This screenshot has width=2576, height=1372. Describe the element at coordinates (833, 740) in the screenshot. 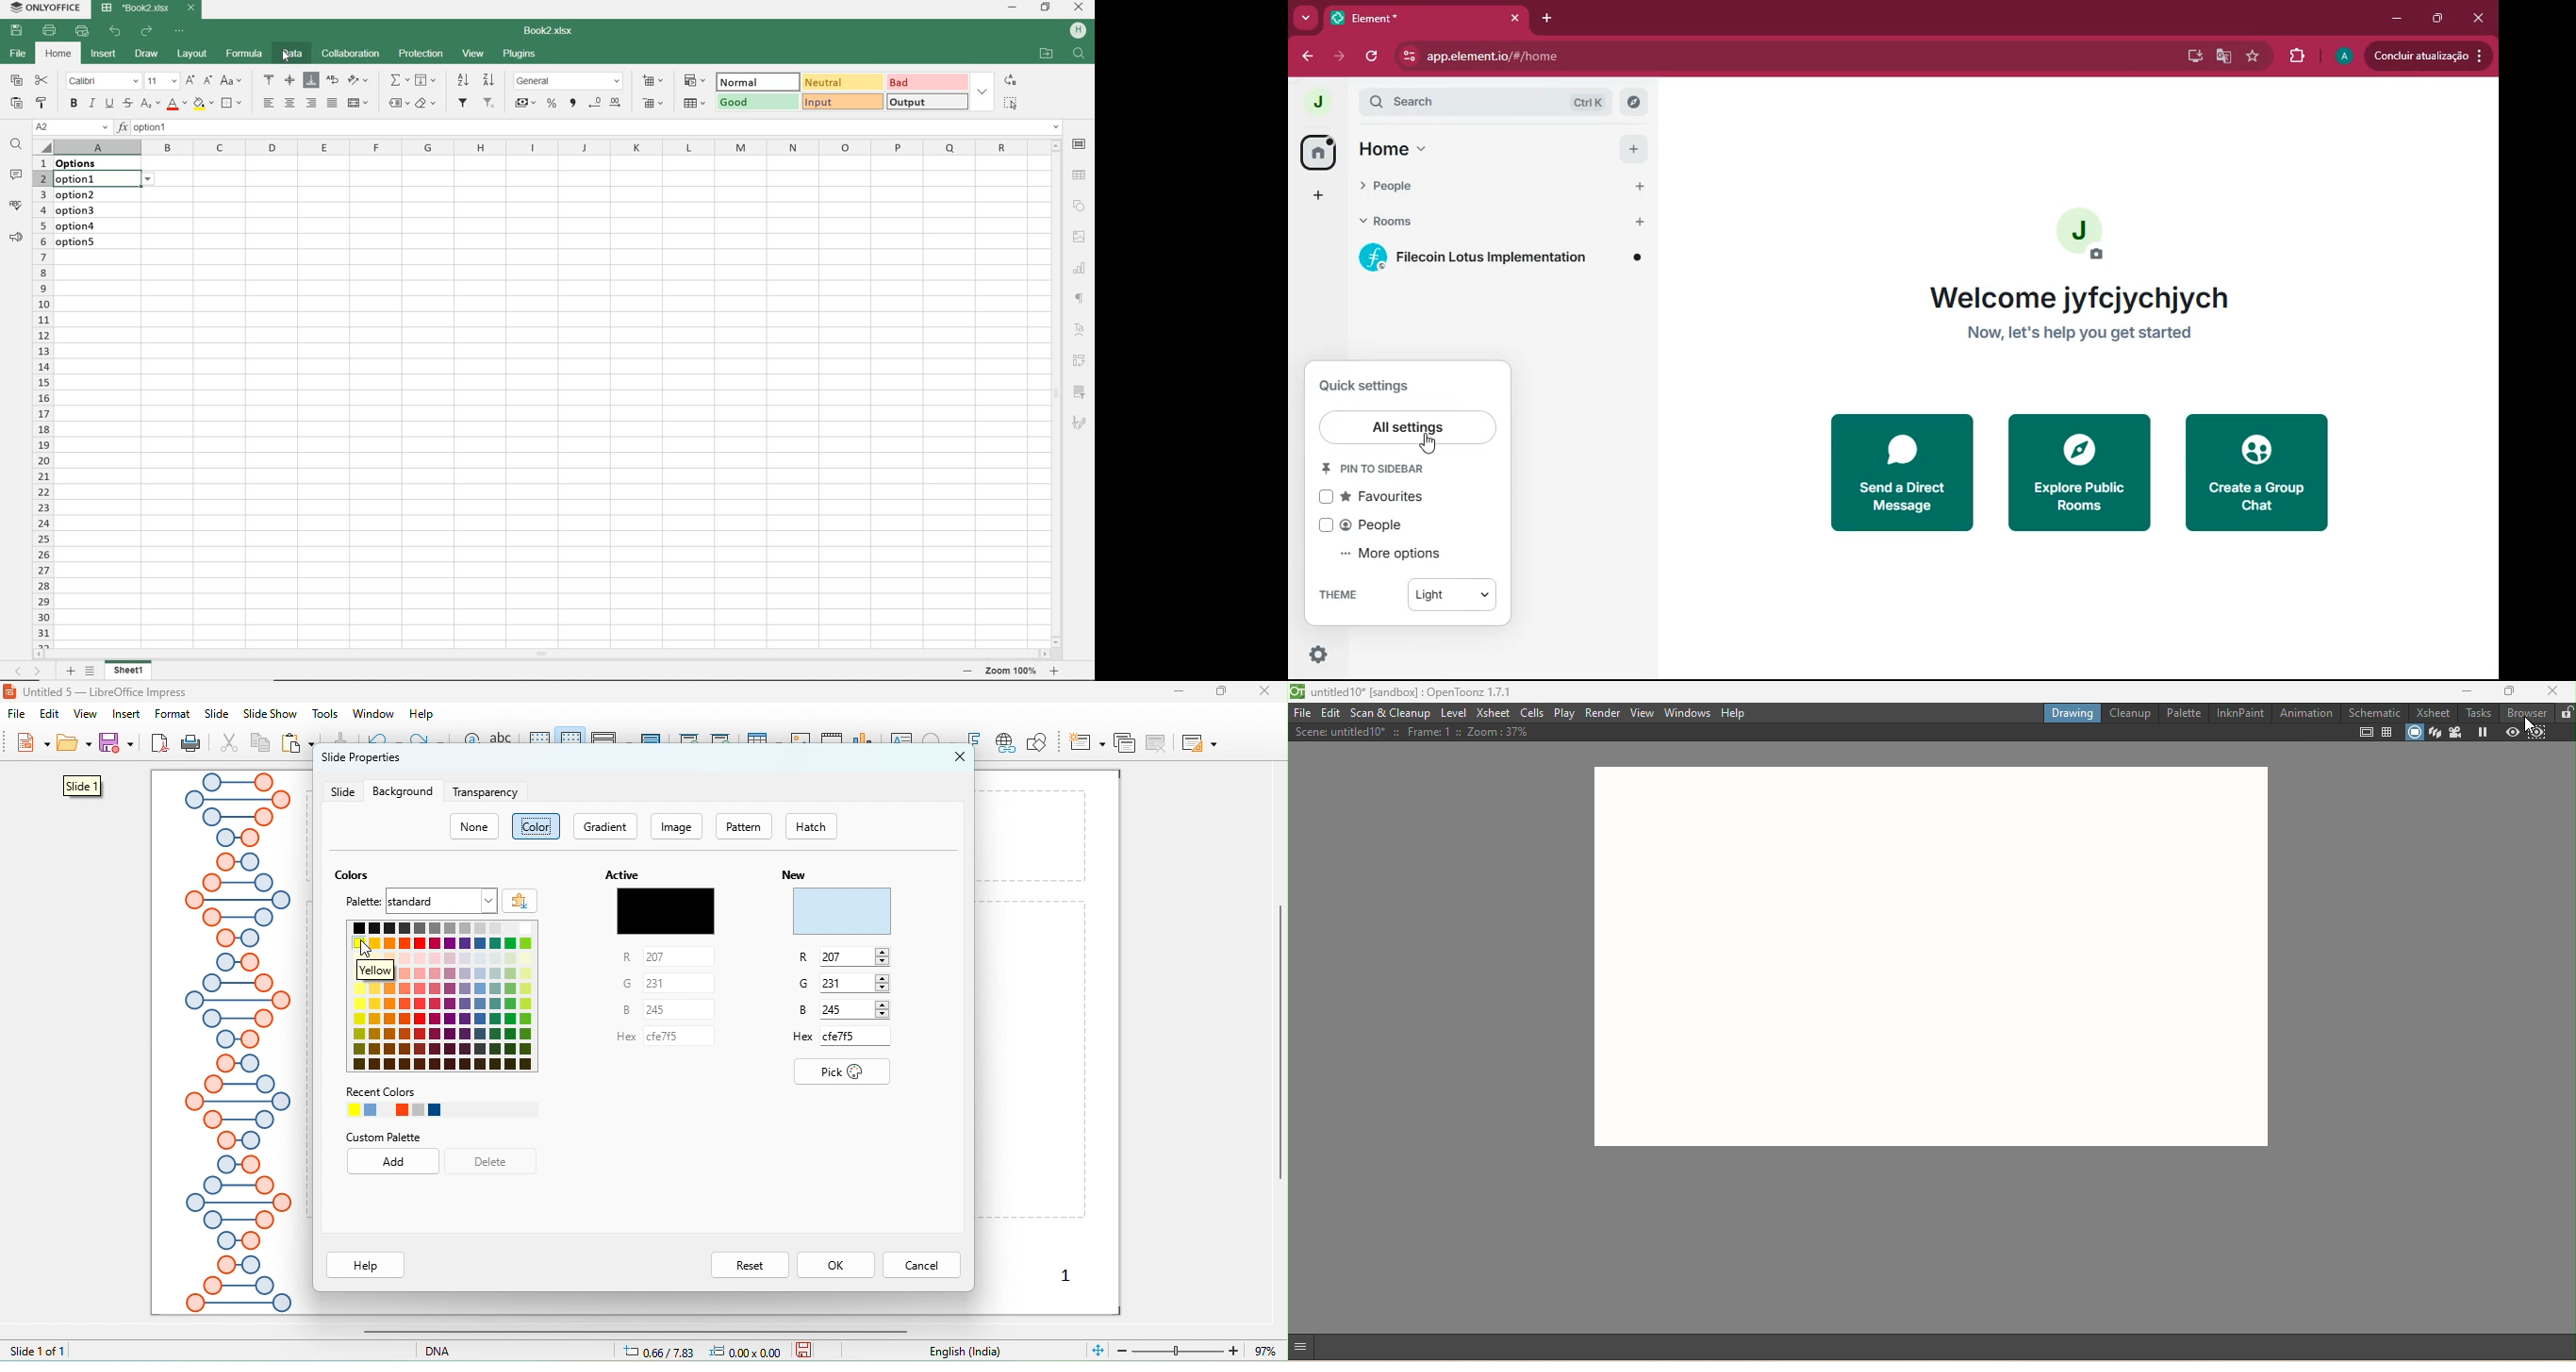

I see `media` at that location.